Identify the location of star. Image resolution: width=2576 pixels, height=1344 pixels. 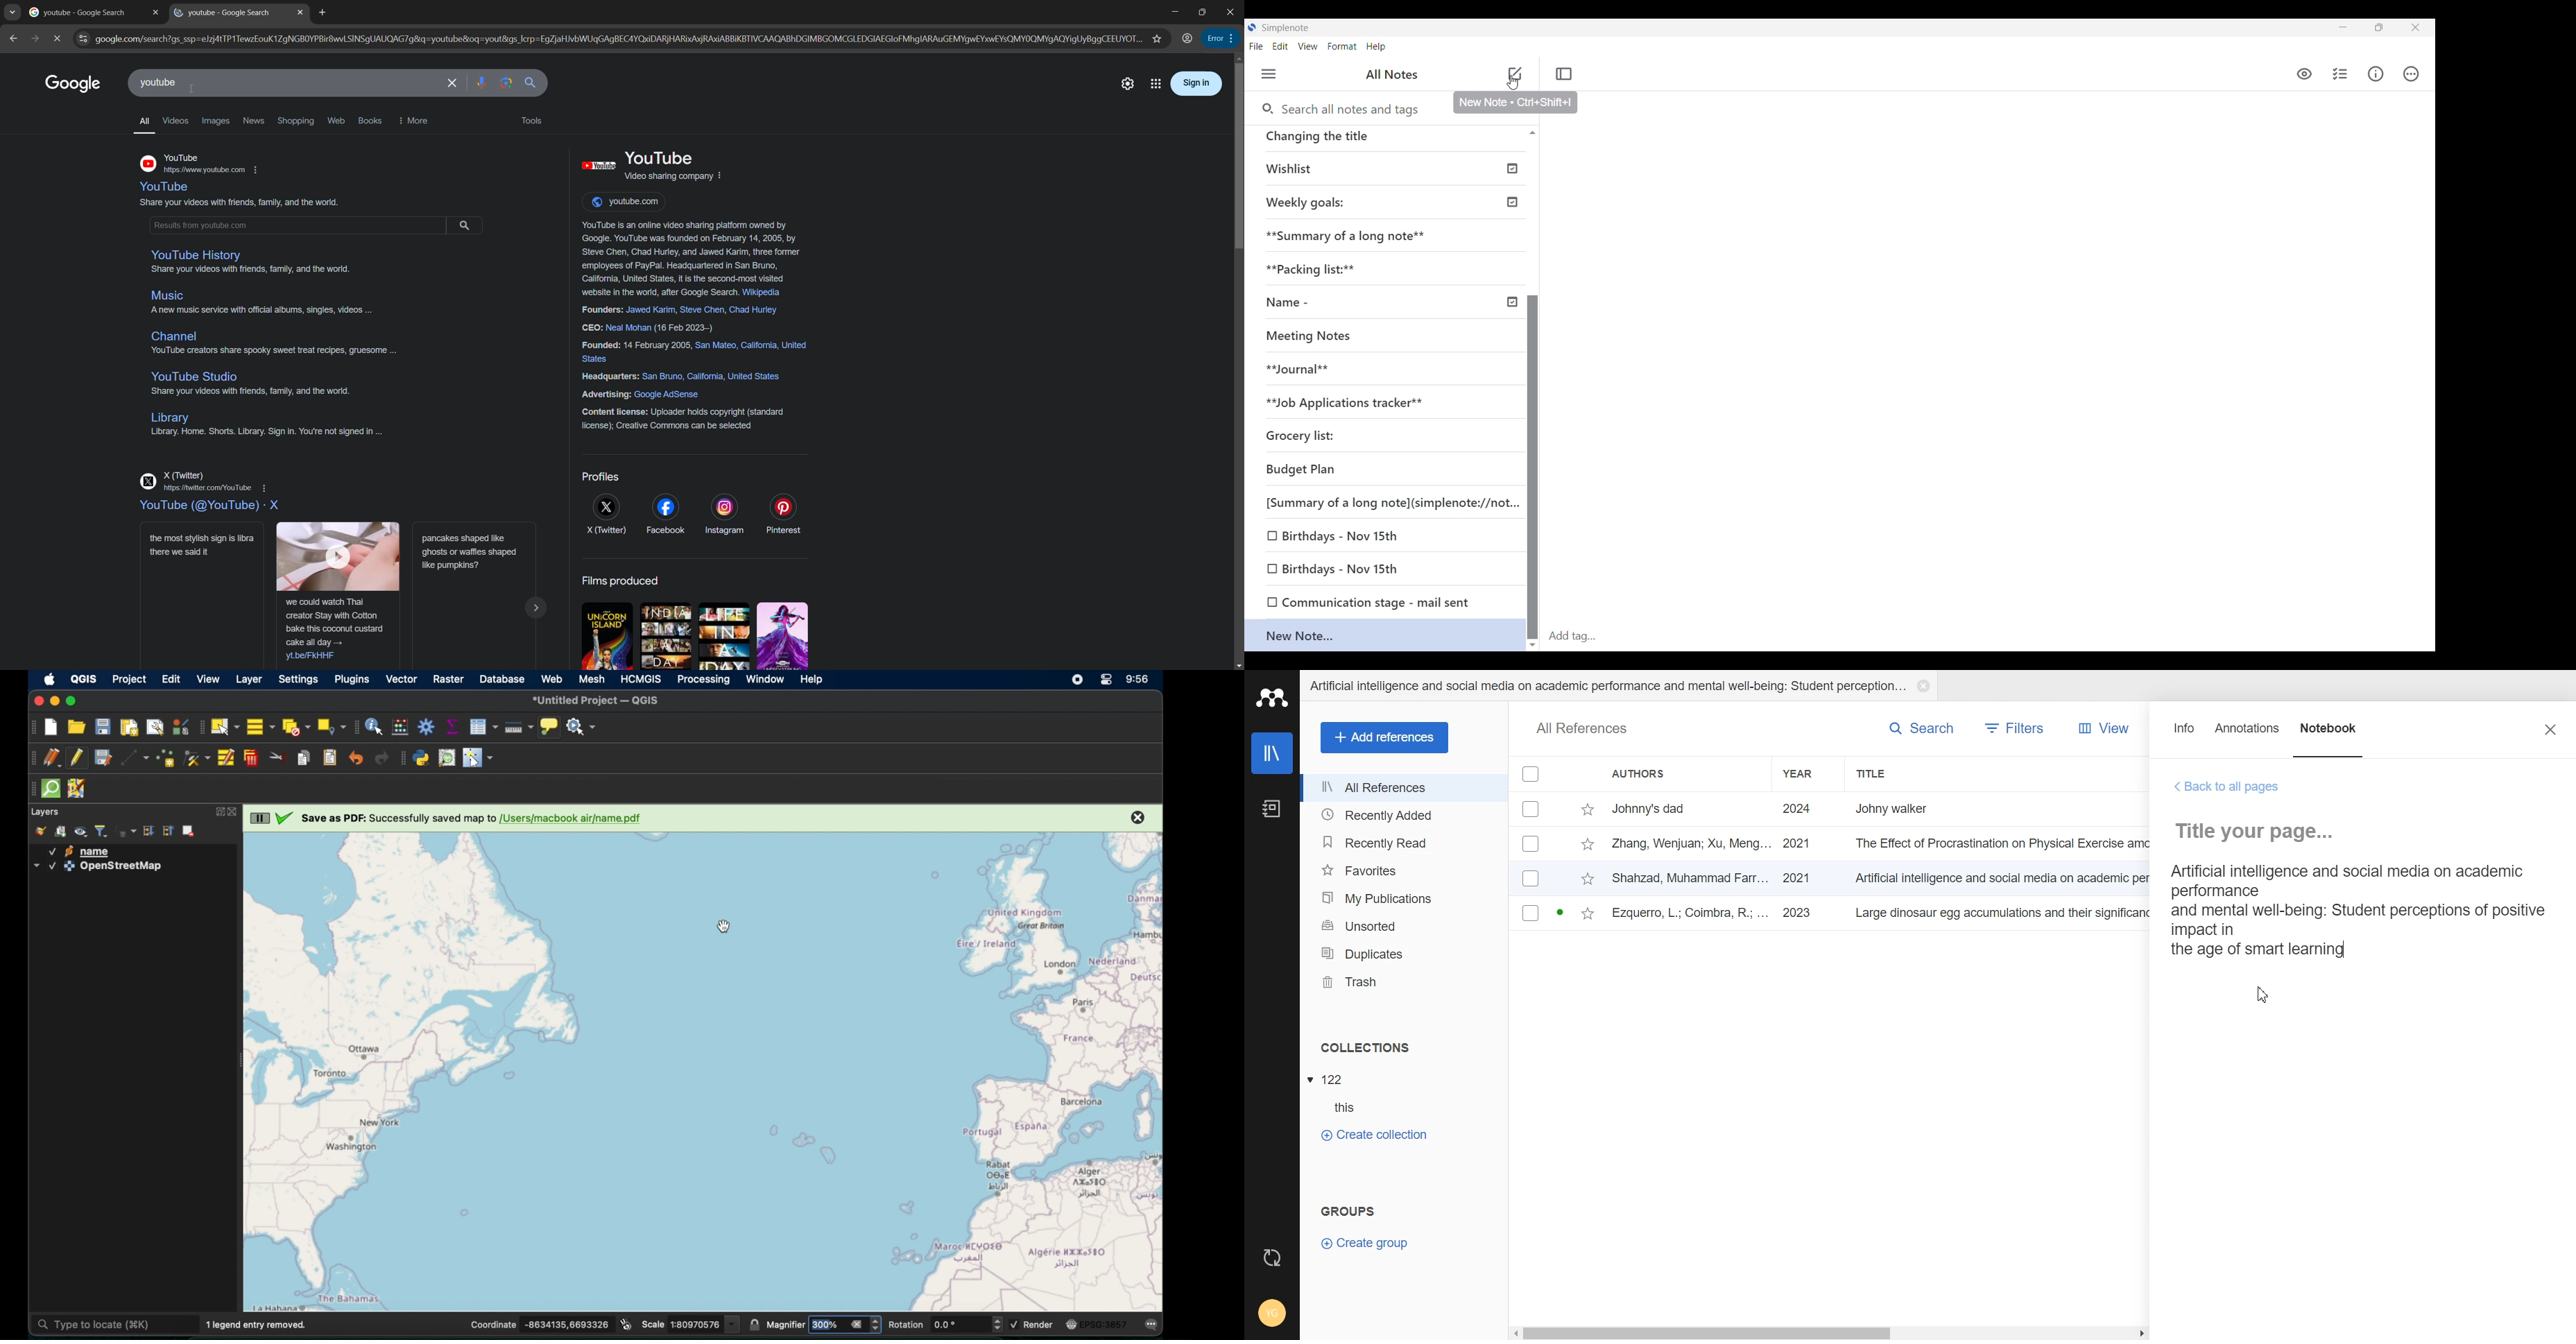
(1588, 880).